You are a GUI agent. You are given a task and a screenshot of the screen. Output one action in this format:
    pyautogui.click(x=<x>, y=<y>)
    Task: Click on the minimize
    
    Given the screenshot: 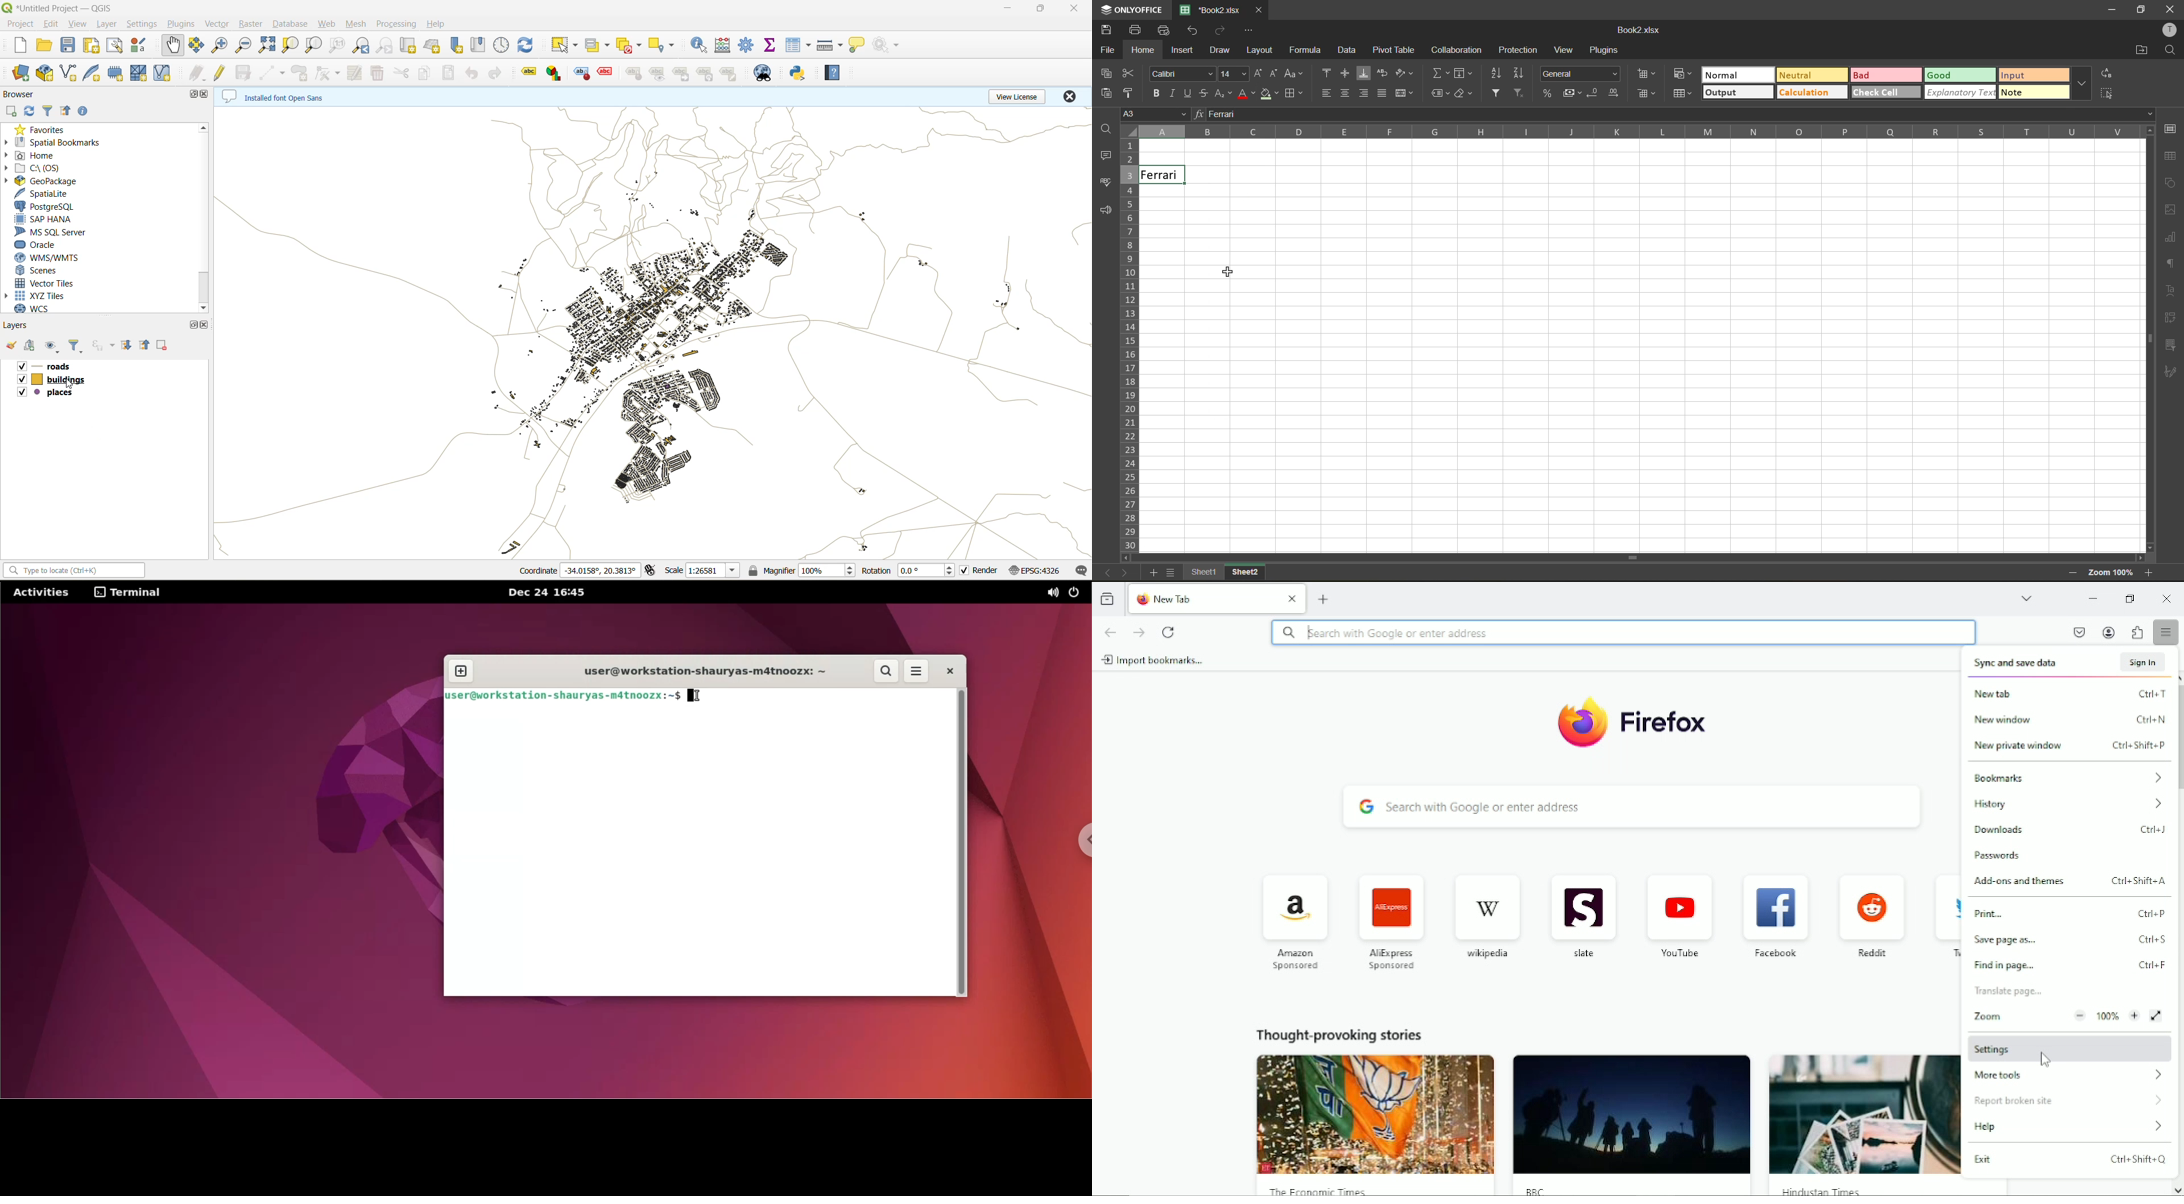 What is the action you would take?
    pyautogui.click(x=1012, y=9)
    